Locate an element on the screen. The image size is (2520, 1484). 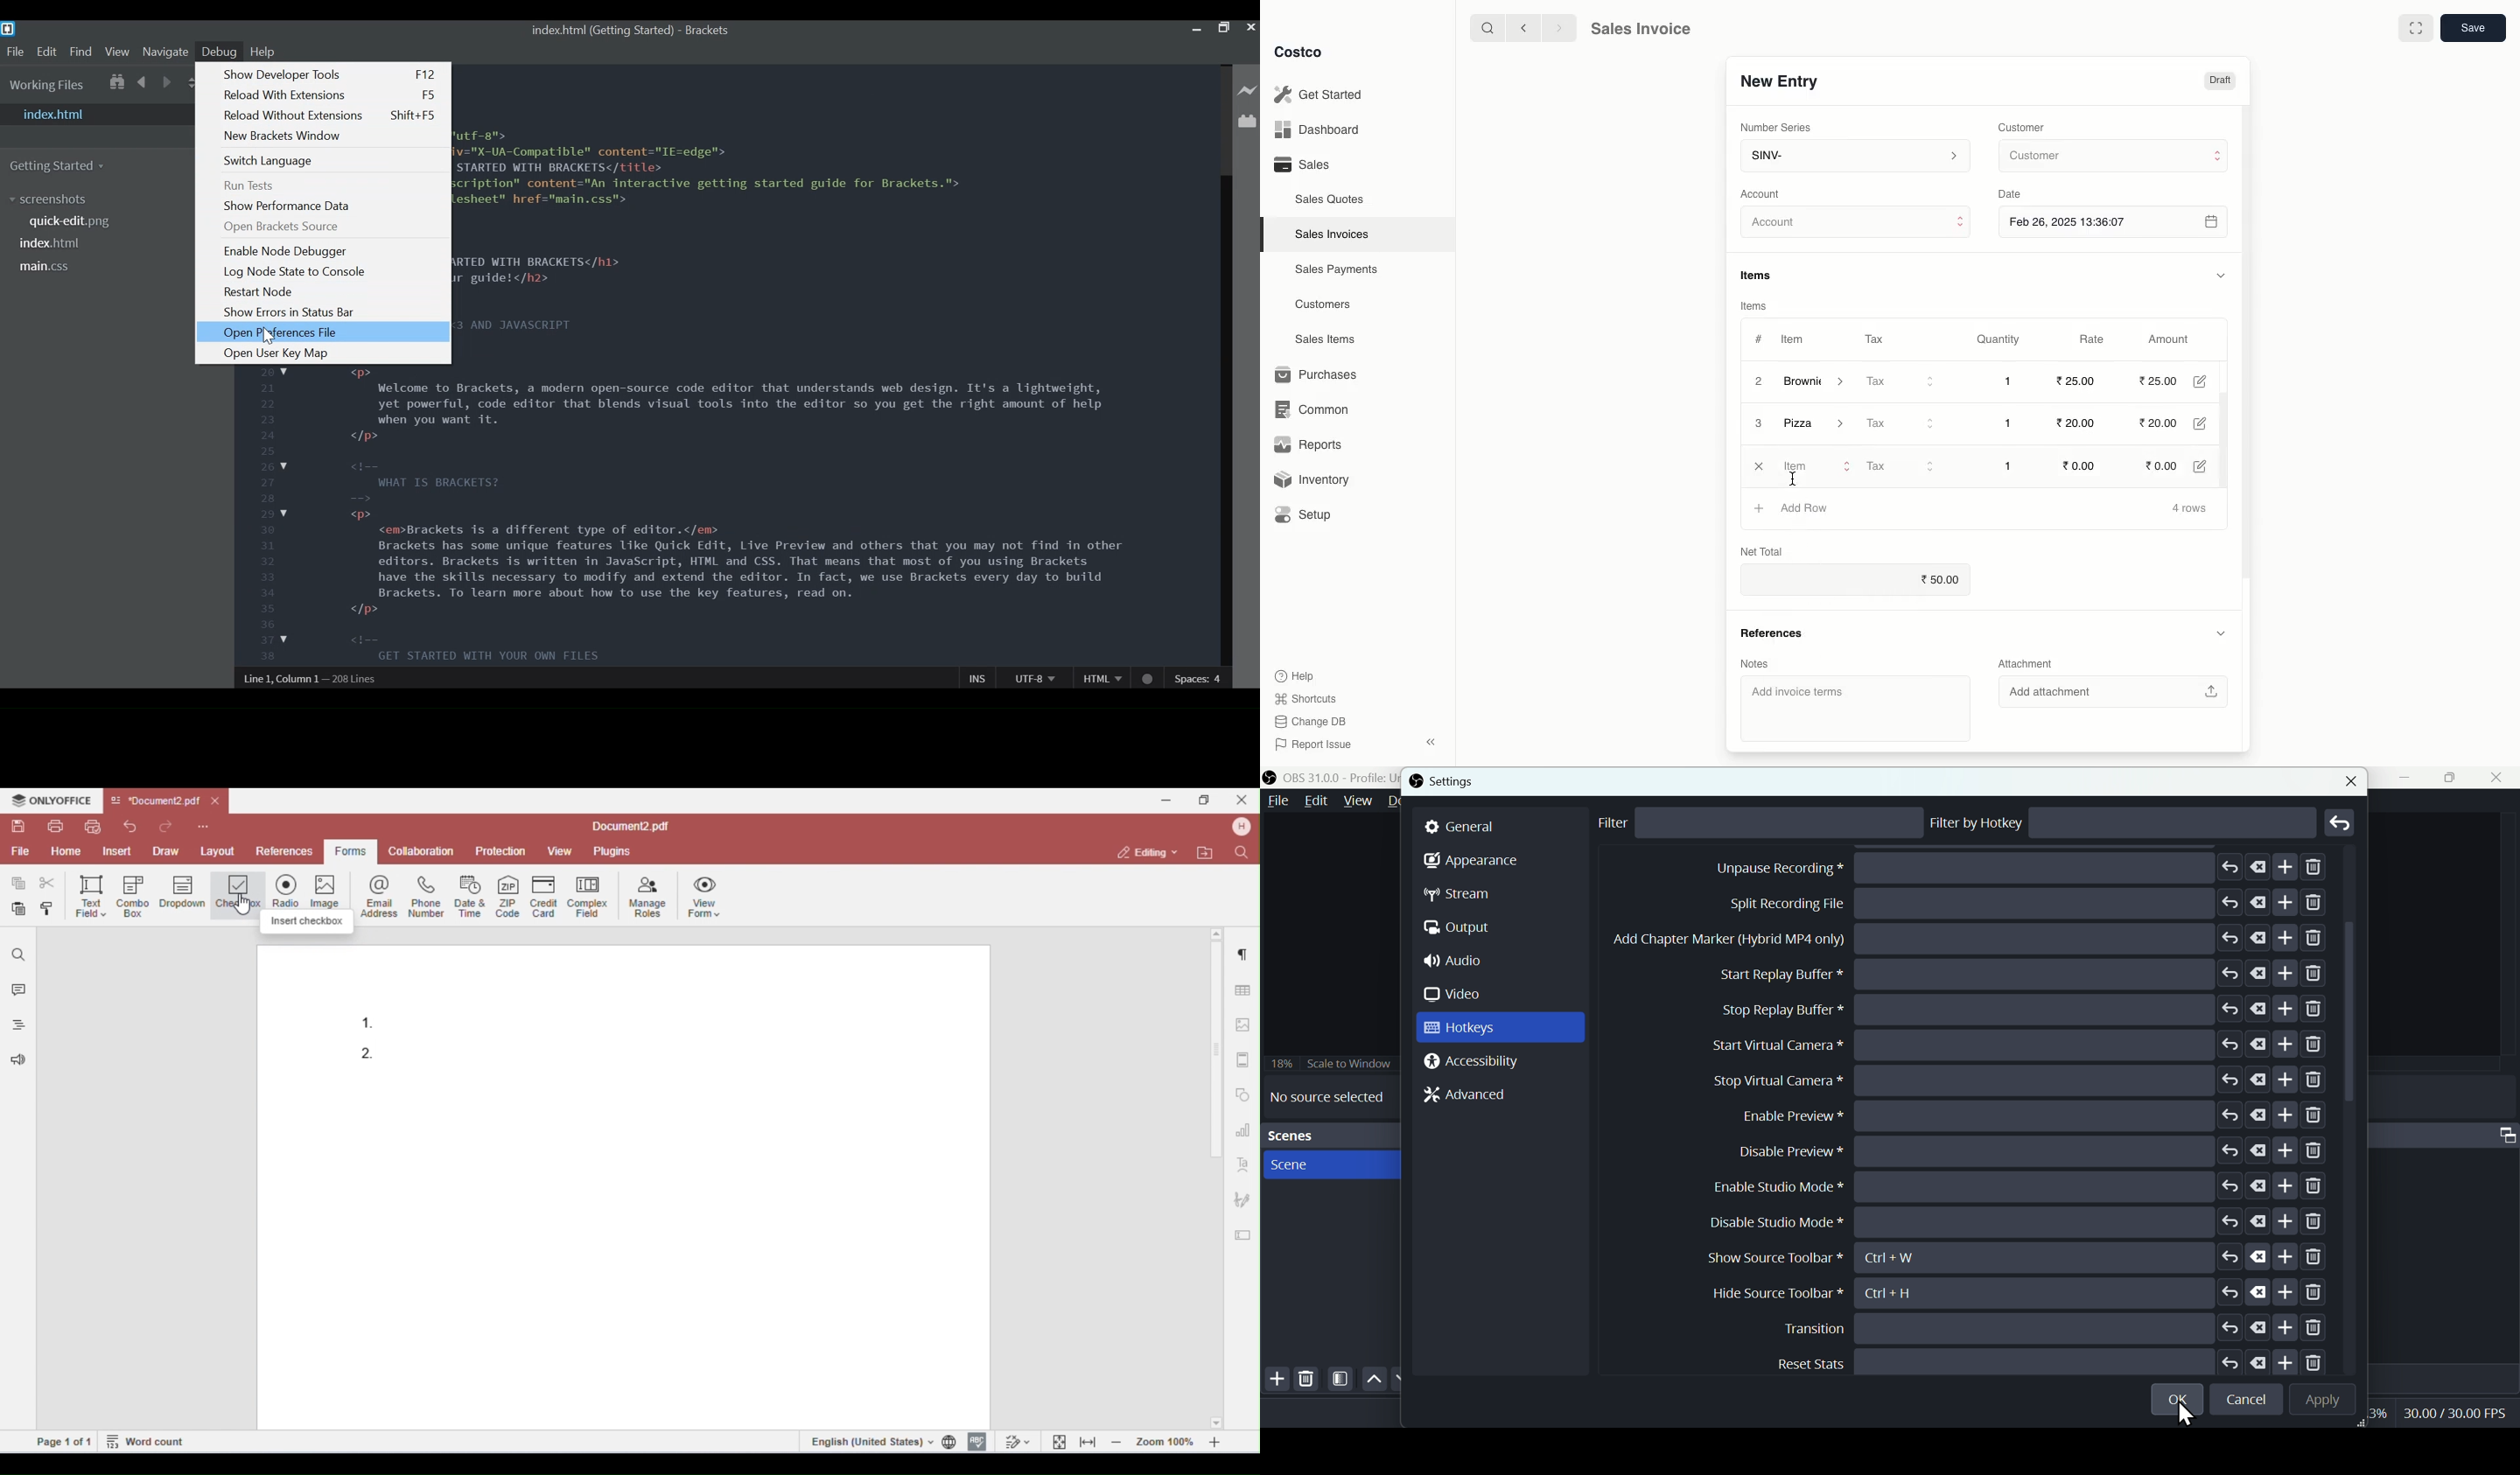
Purchases is located at coordinates (1320, 374).